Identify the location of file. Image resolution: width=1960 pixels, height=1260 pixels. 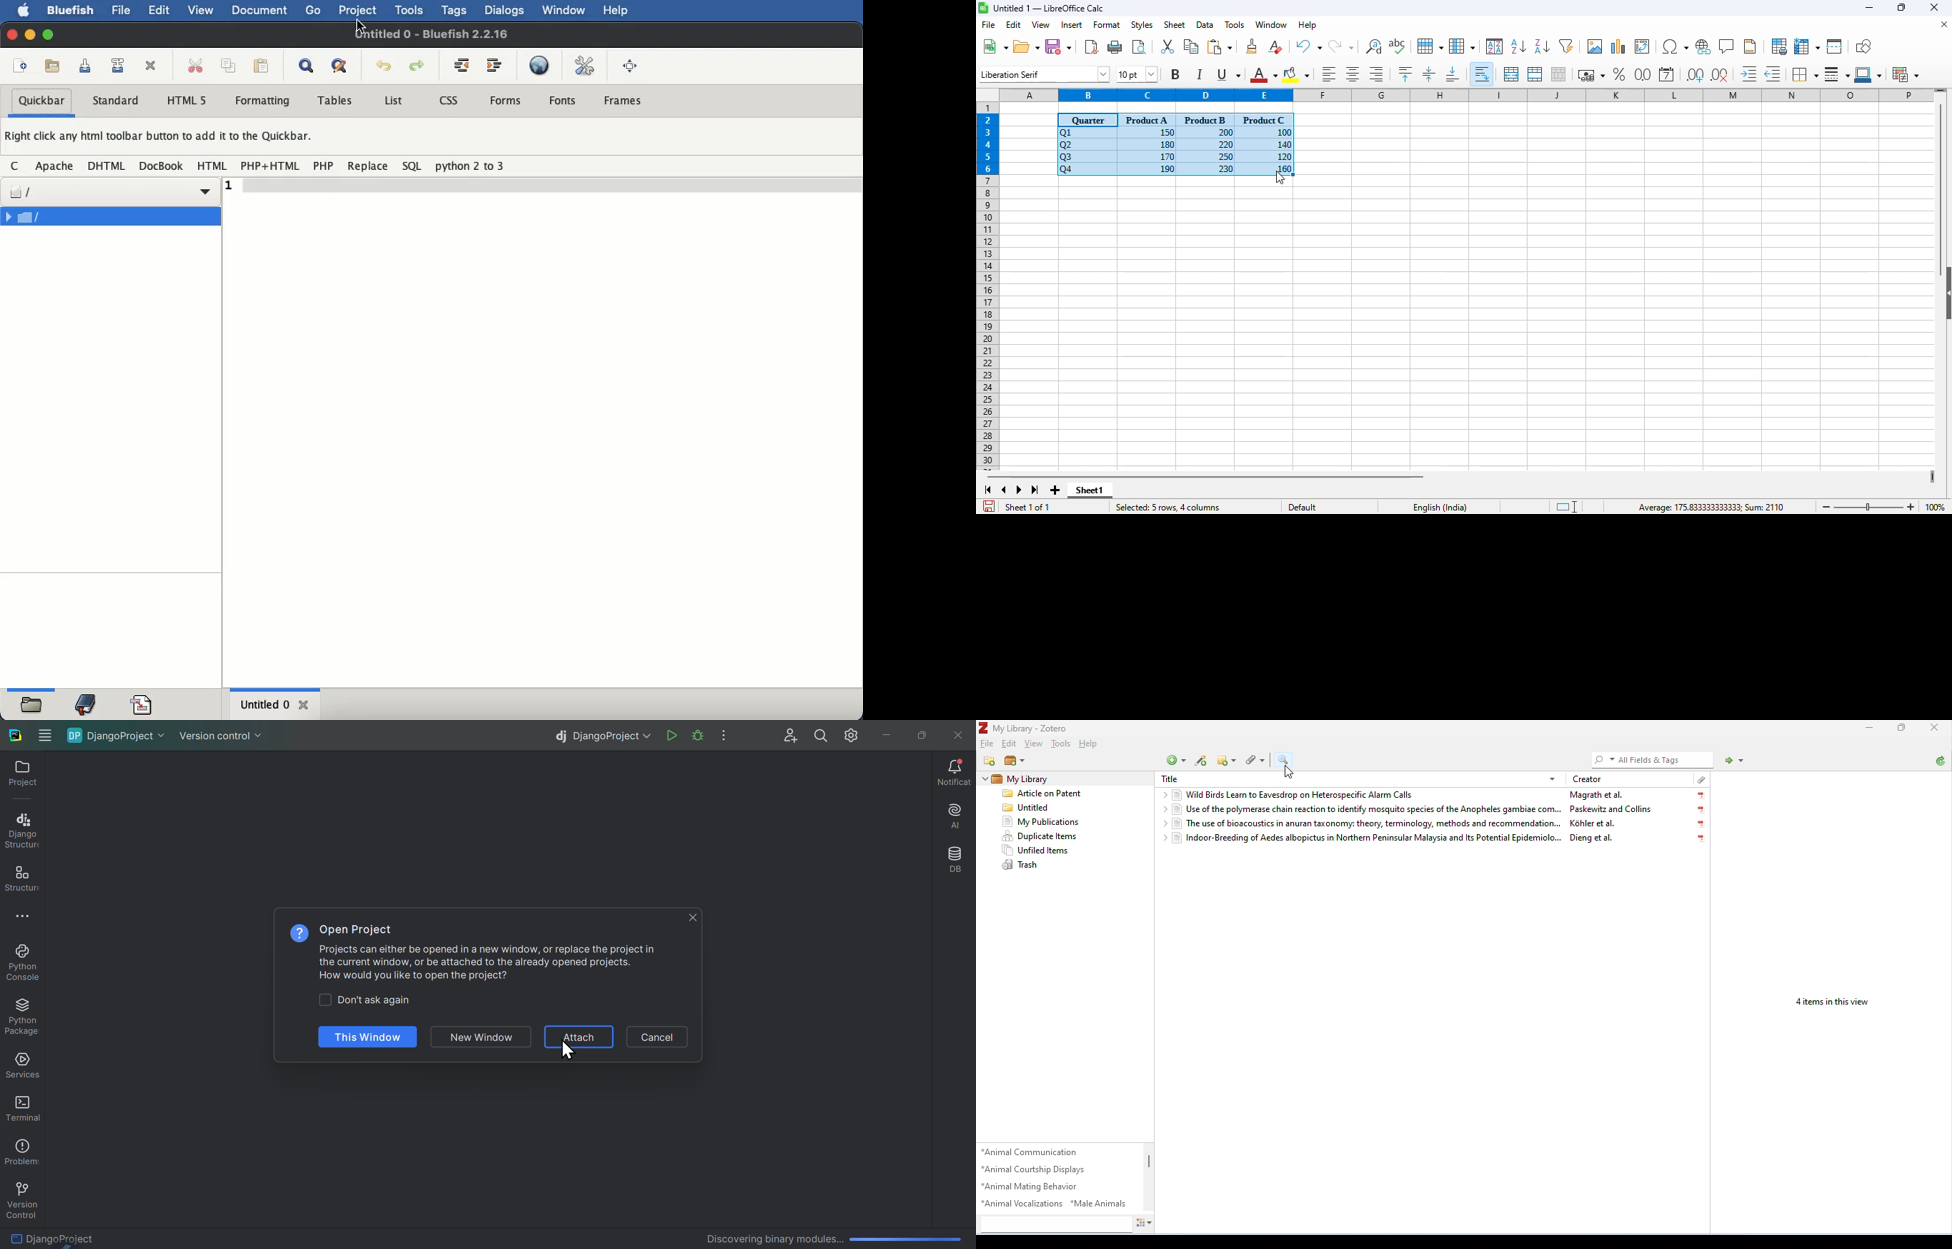
(109, 193).